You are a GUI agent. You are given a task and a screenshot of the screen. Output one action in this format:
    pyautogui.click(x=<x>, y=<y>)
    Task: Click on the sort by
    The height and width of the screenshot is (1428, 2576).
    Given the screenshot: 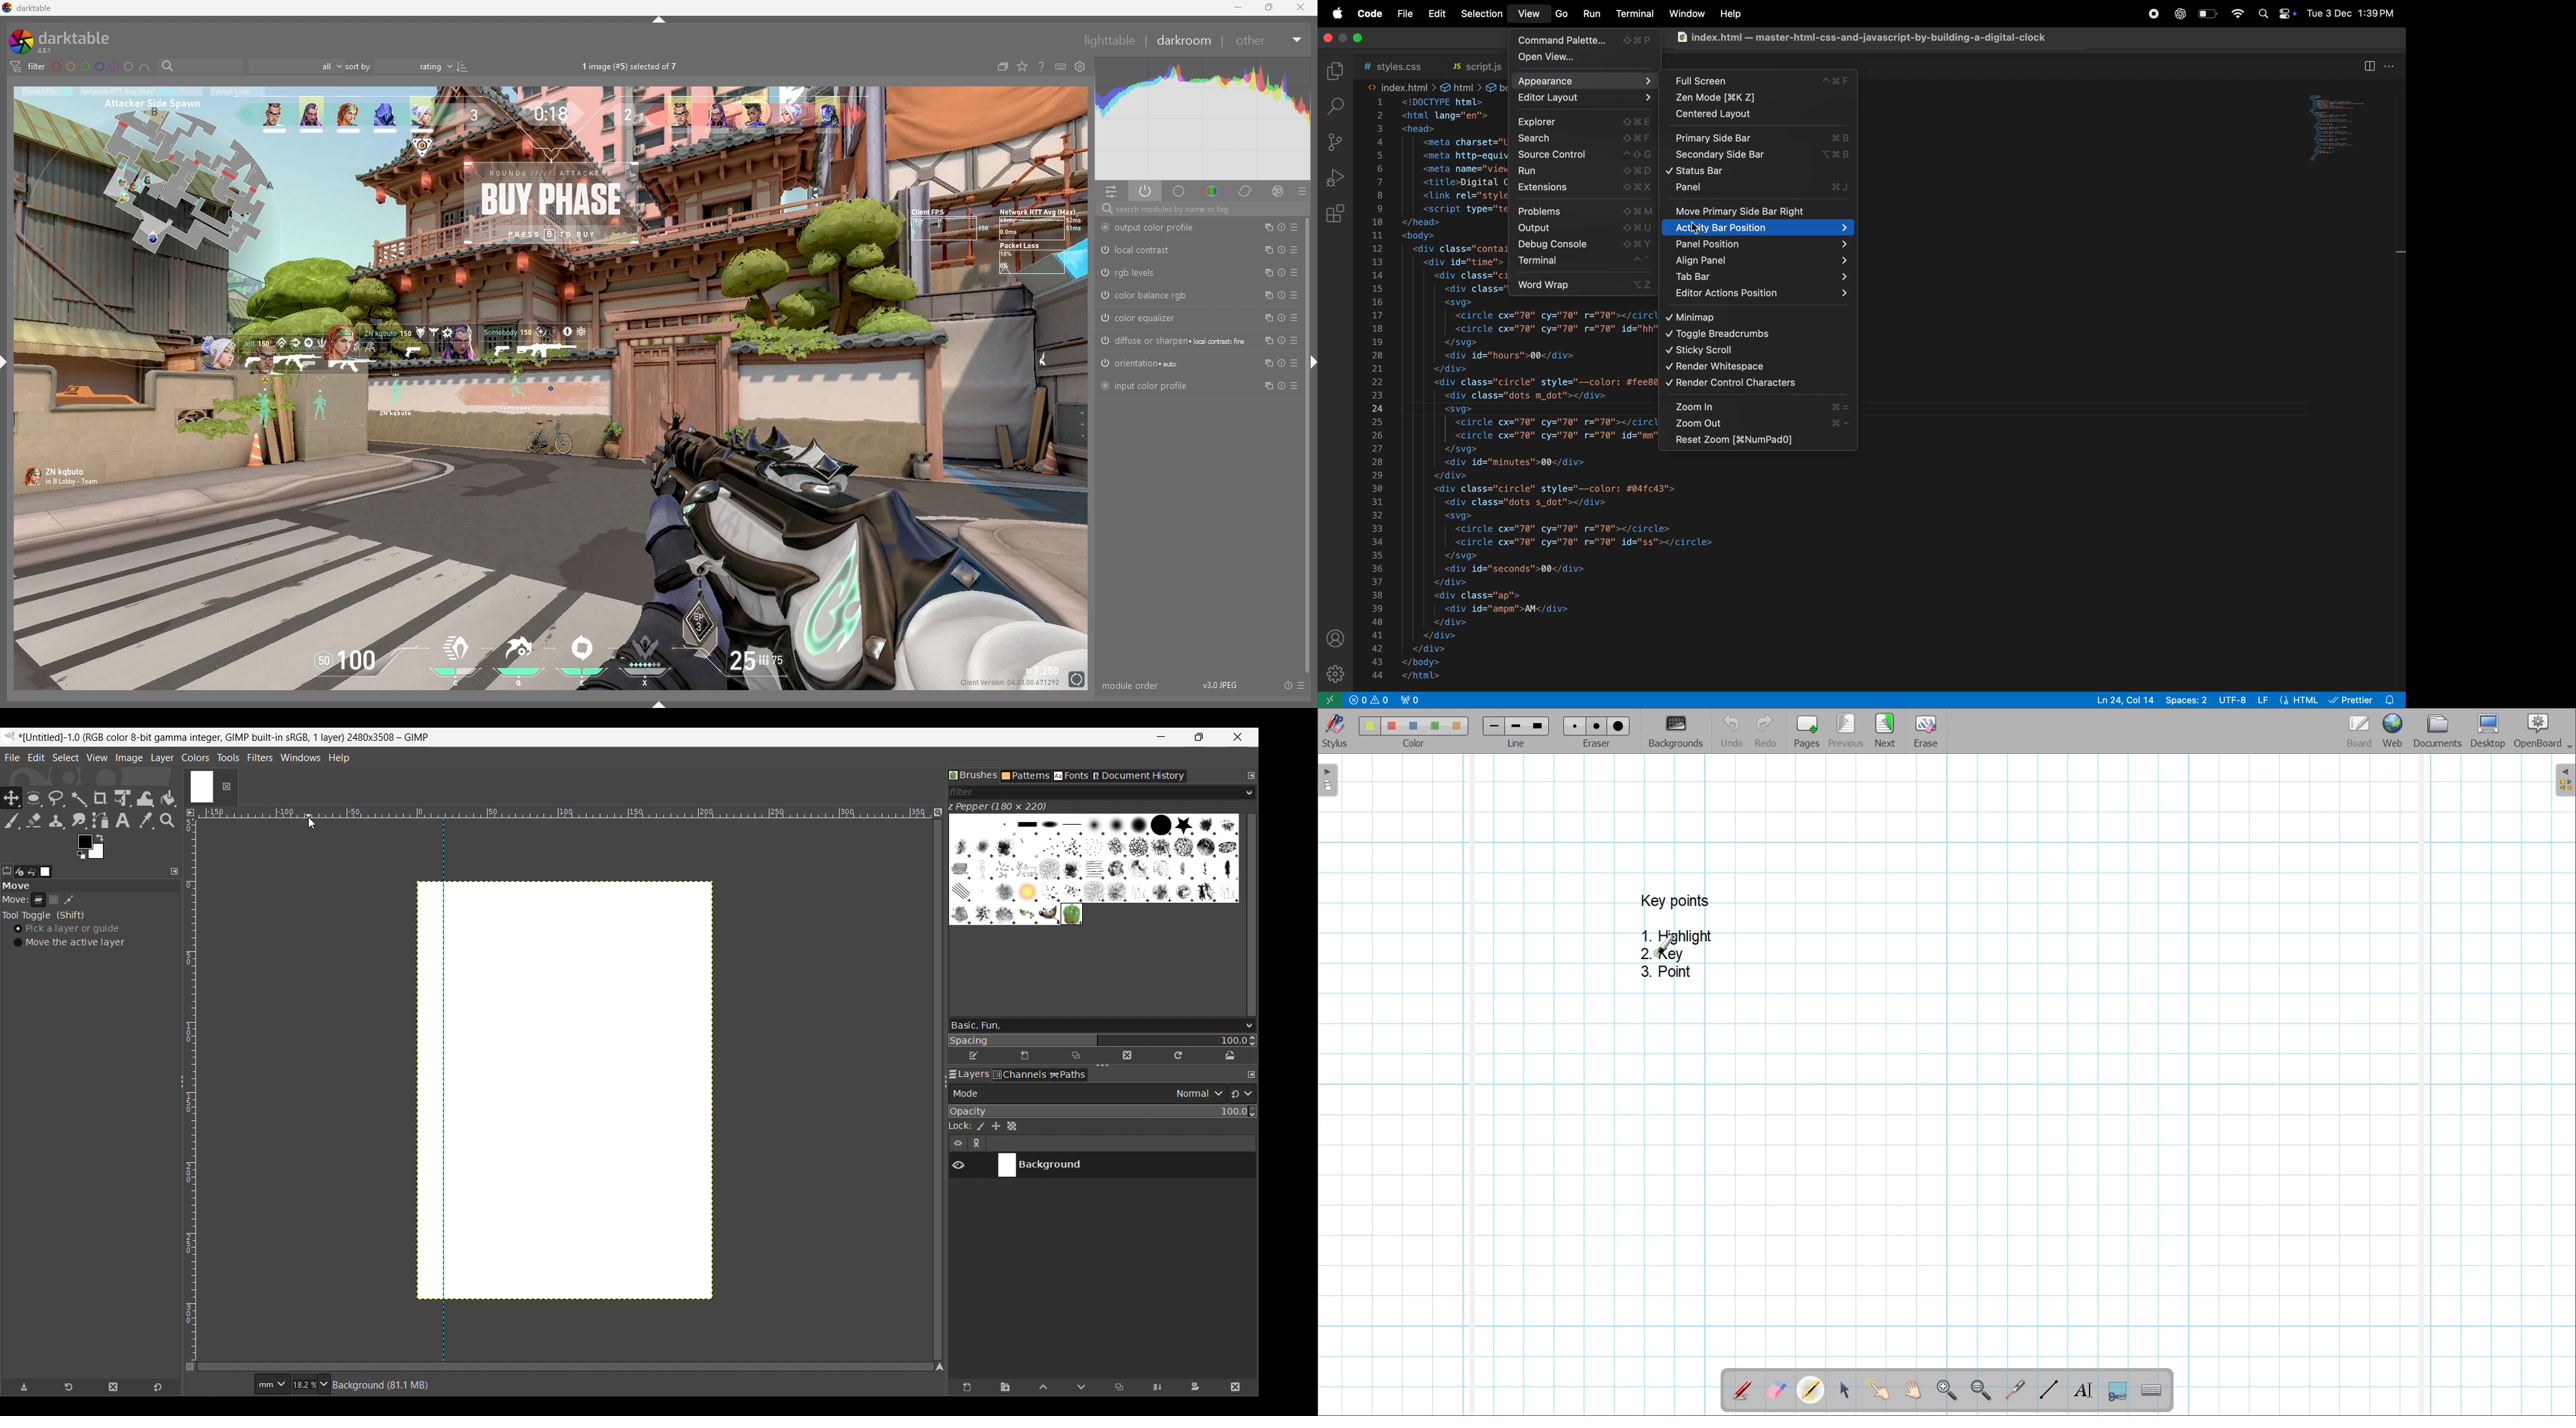 What is the action you would take?
    pyautogui.click(x=400, y=67)
    